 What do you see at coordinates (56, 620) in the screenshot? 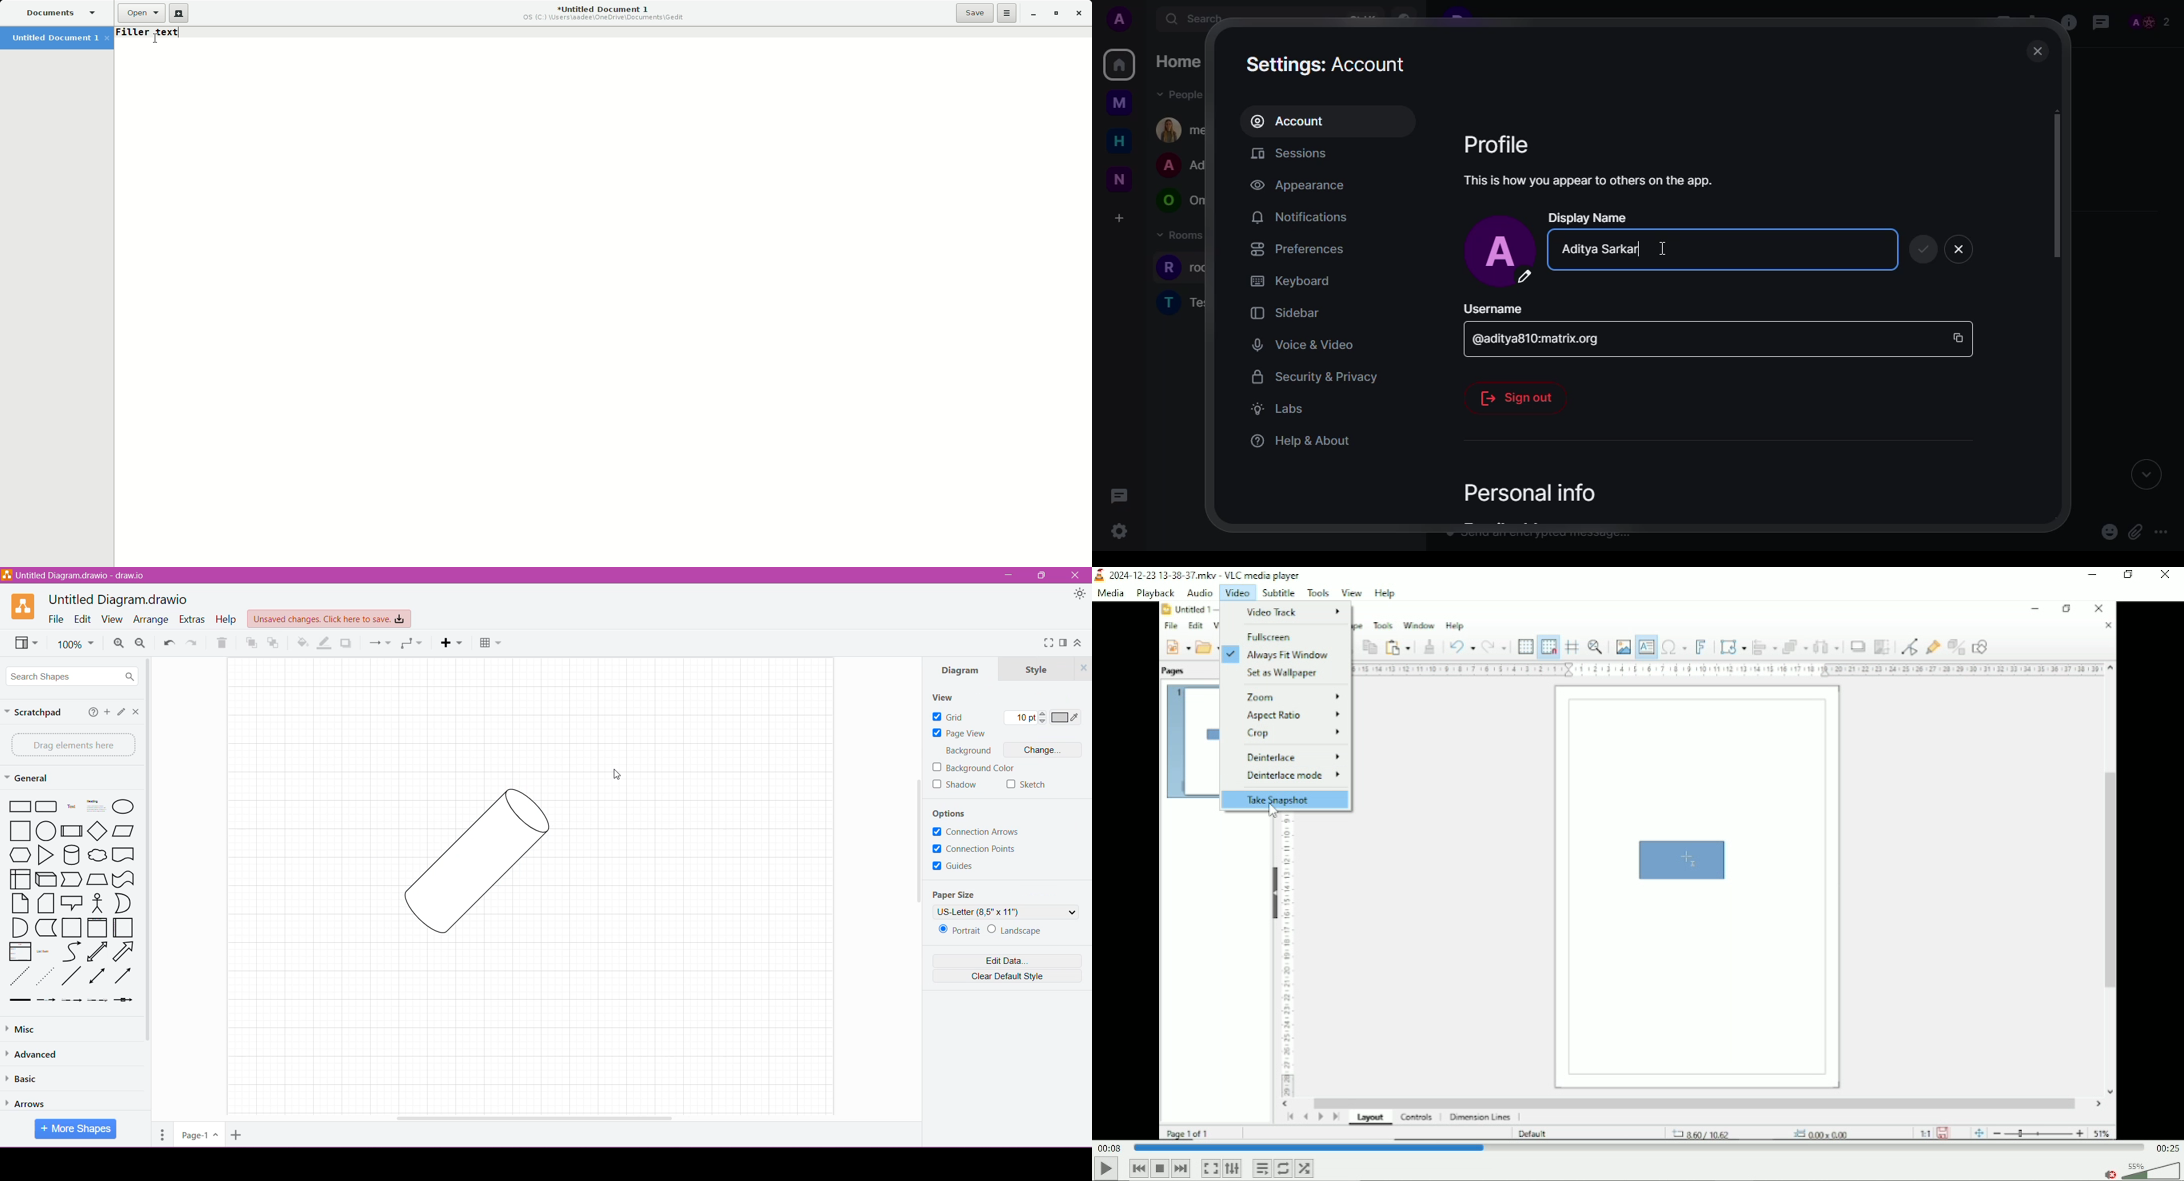
I see `File` at bounding box center [56, 620].